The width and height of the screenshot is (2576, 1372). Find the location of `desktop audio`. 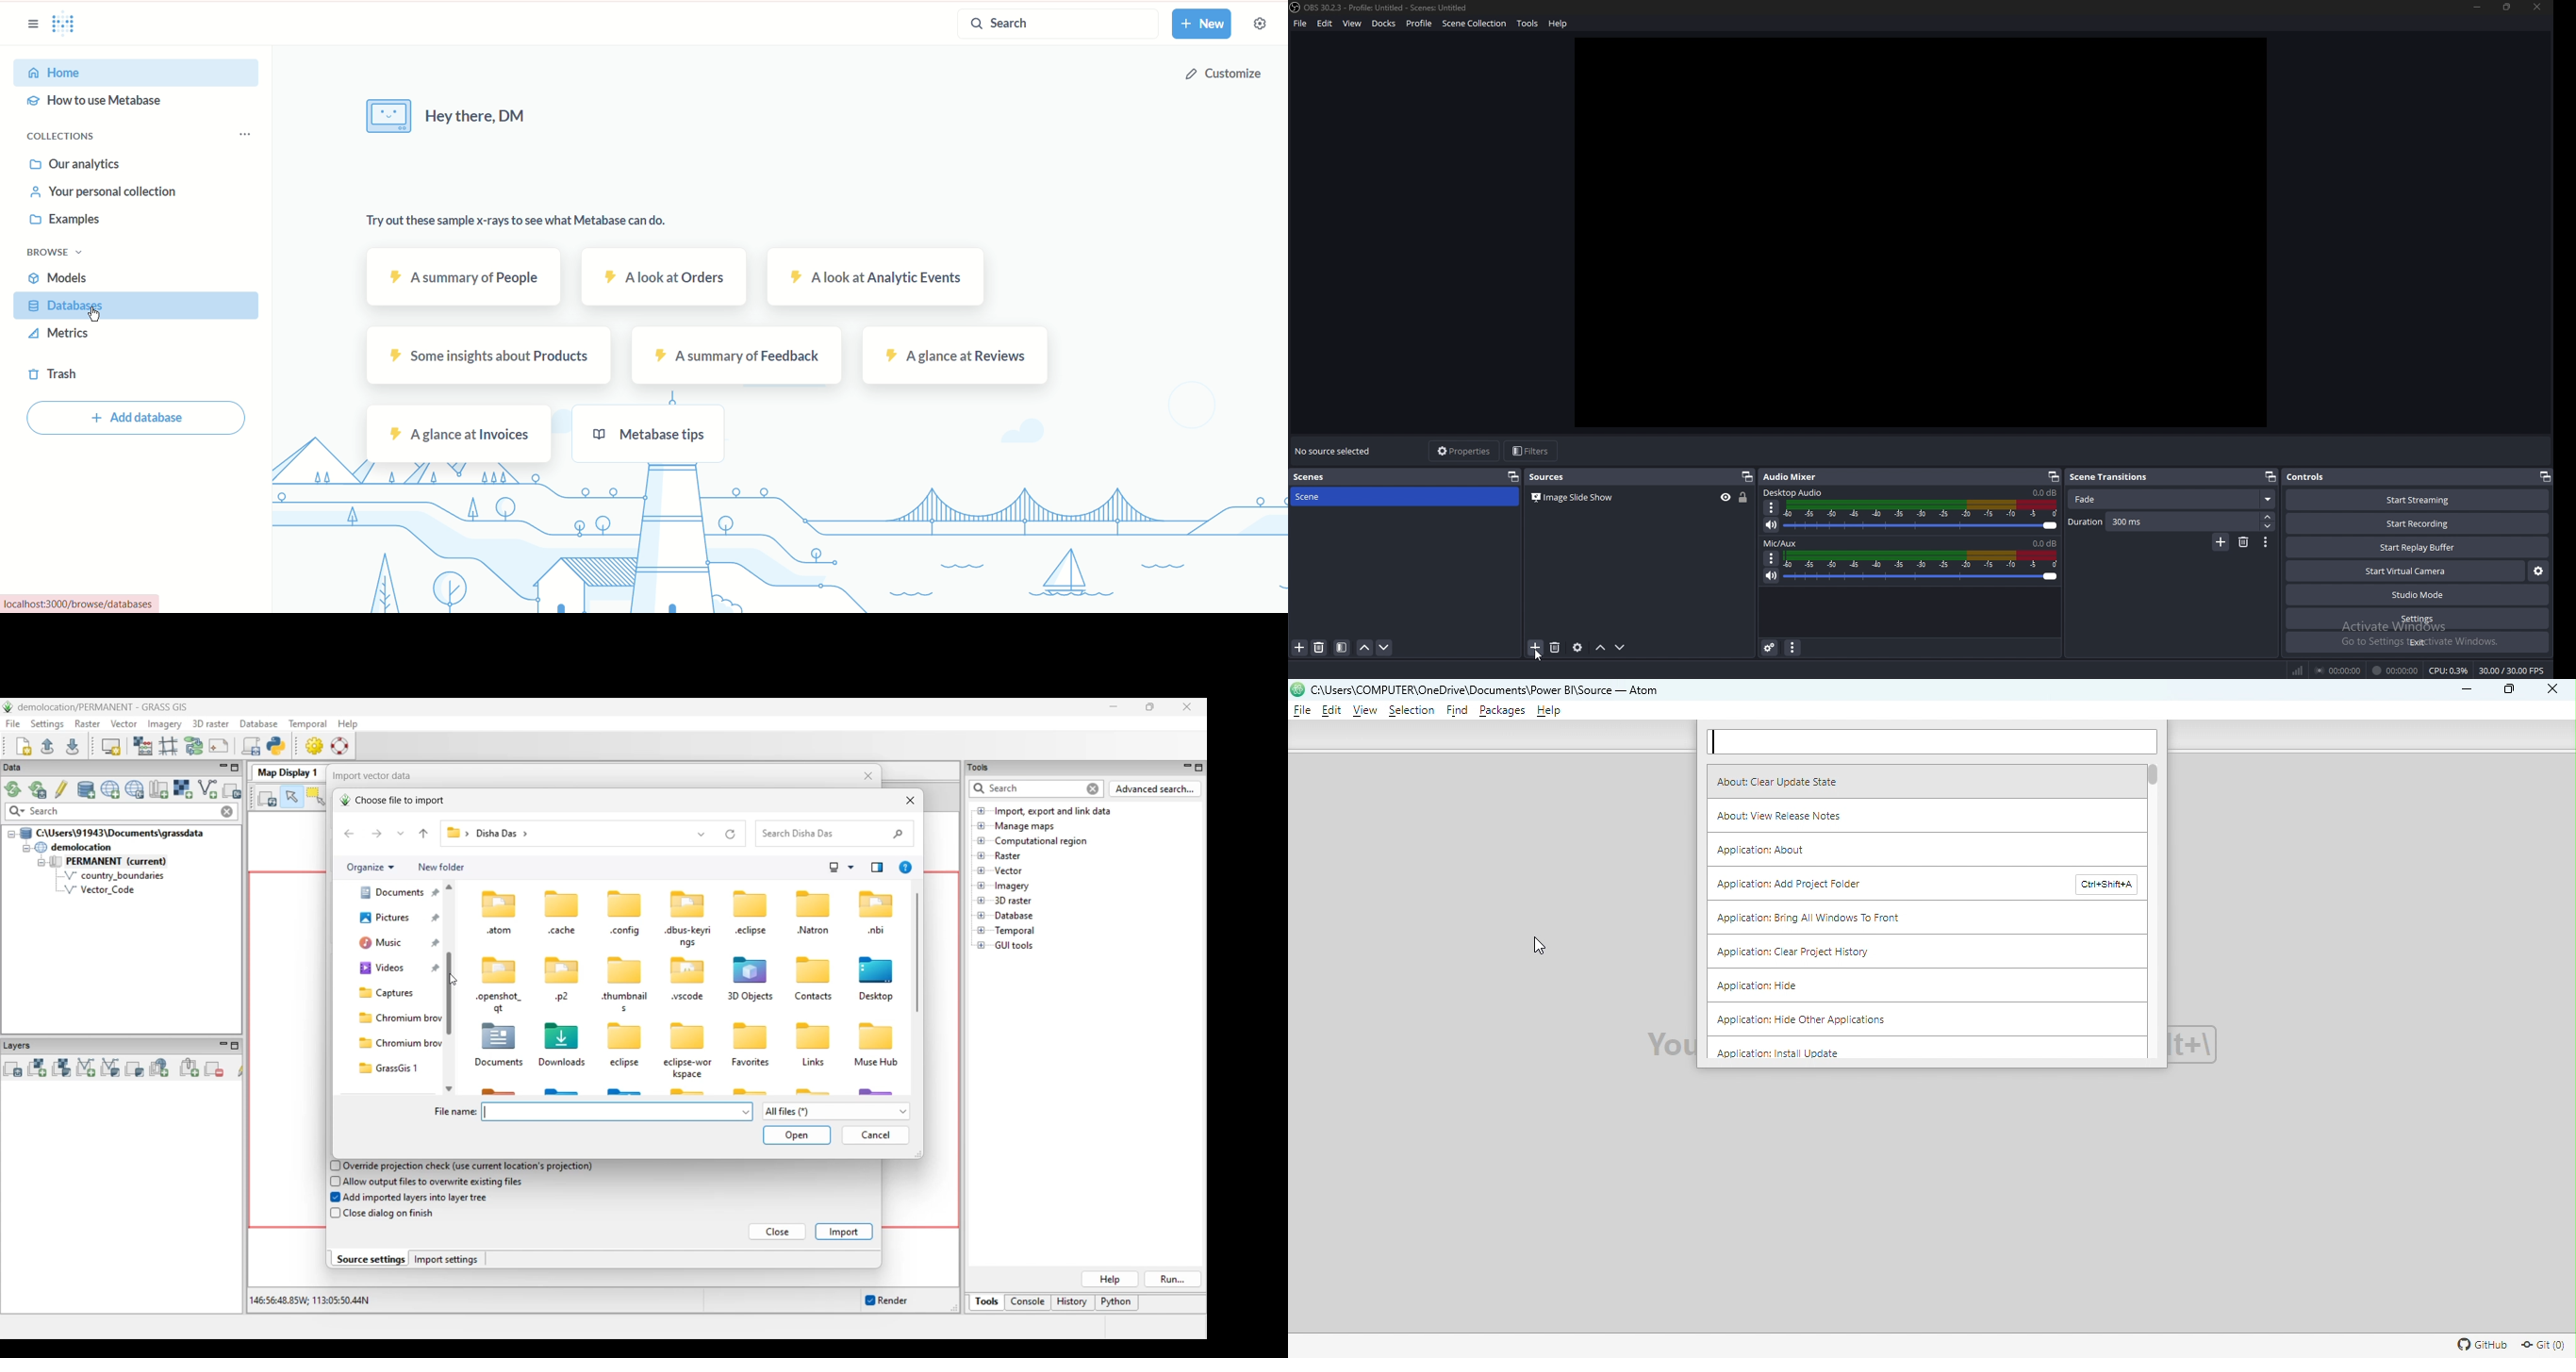

desktop audio is located at coordinates (1796, 492).